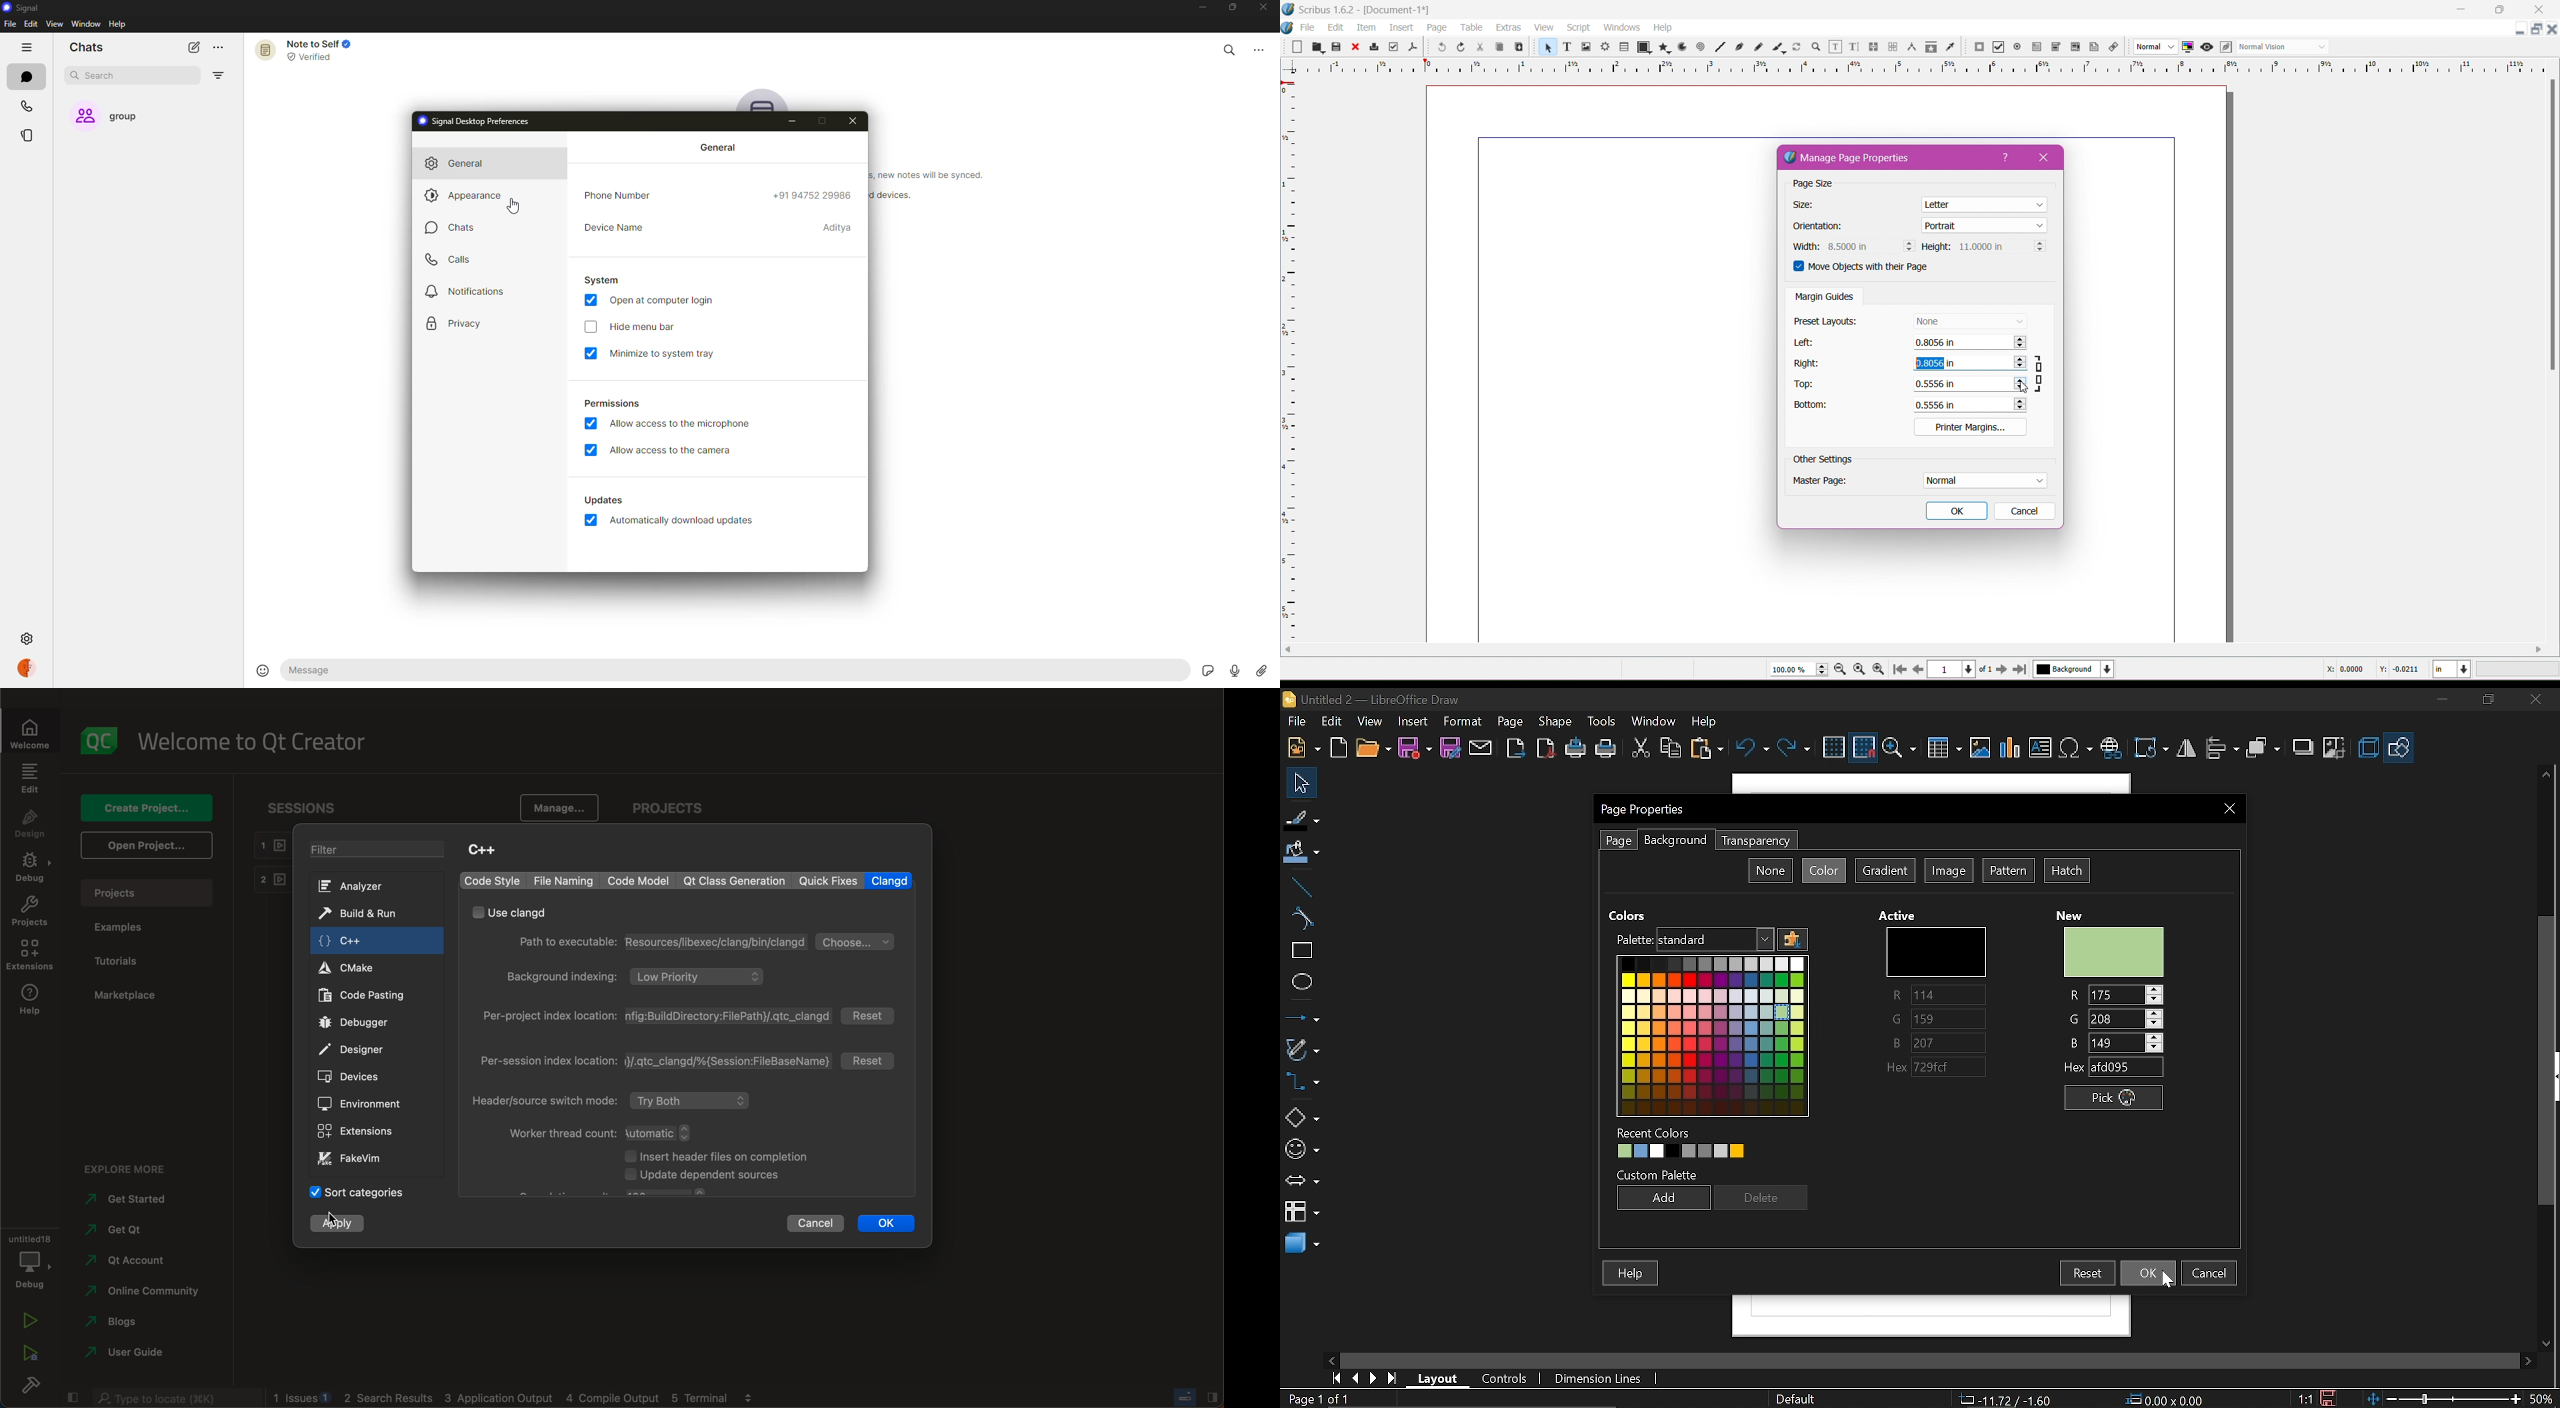  What do you see at coordinates (1300, 985) in the screenshot?
I see `Ellipse` at bounding box center [1300, 985].